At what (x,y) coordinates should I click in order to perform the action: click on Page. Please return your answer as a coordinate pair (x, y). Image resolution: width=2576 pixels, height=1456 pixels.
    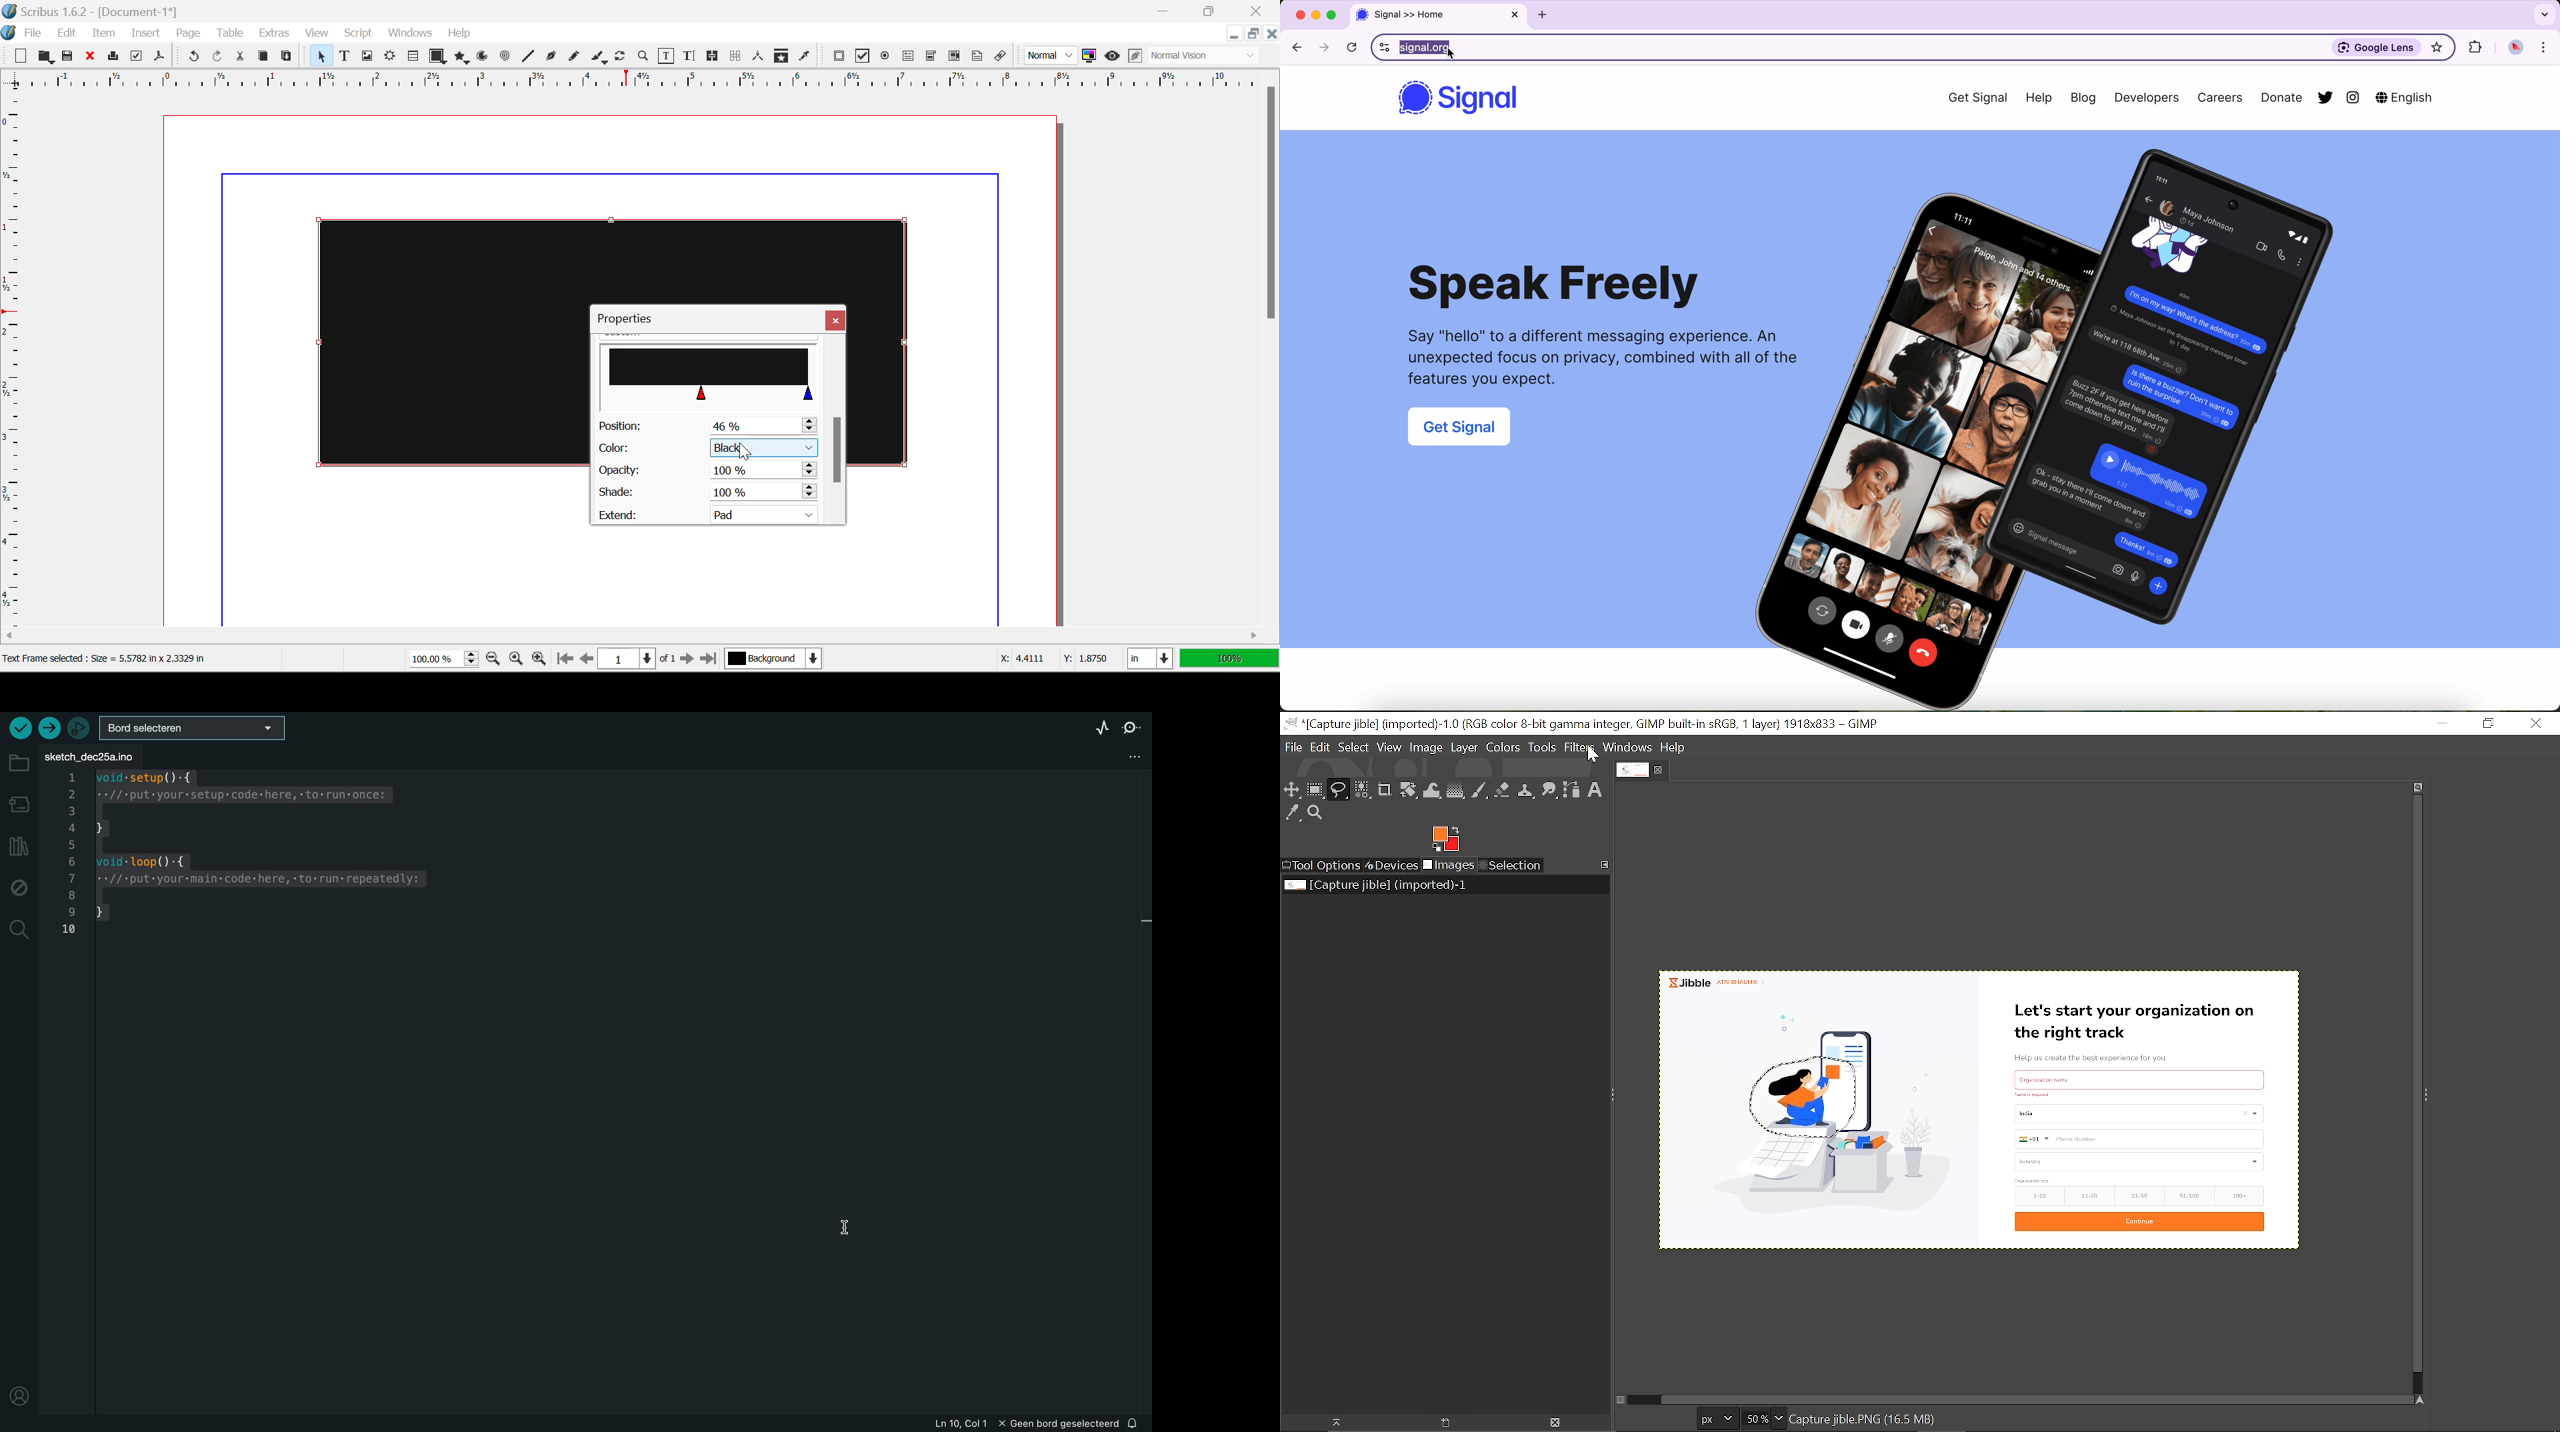
    Looking at the image, I should click on (187, 34).